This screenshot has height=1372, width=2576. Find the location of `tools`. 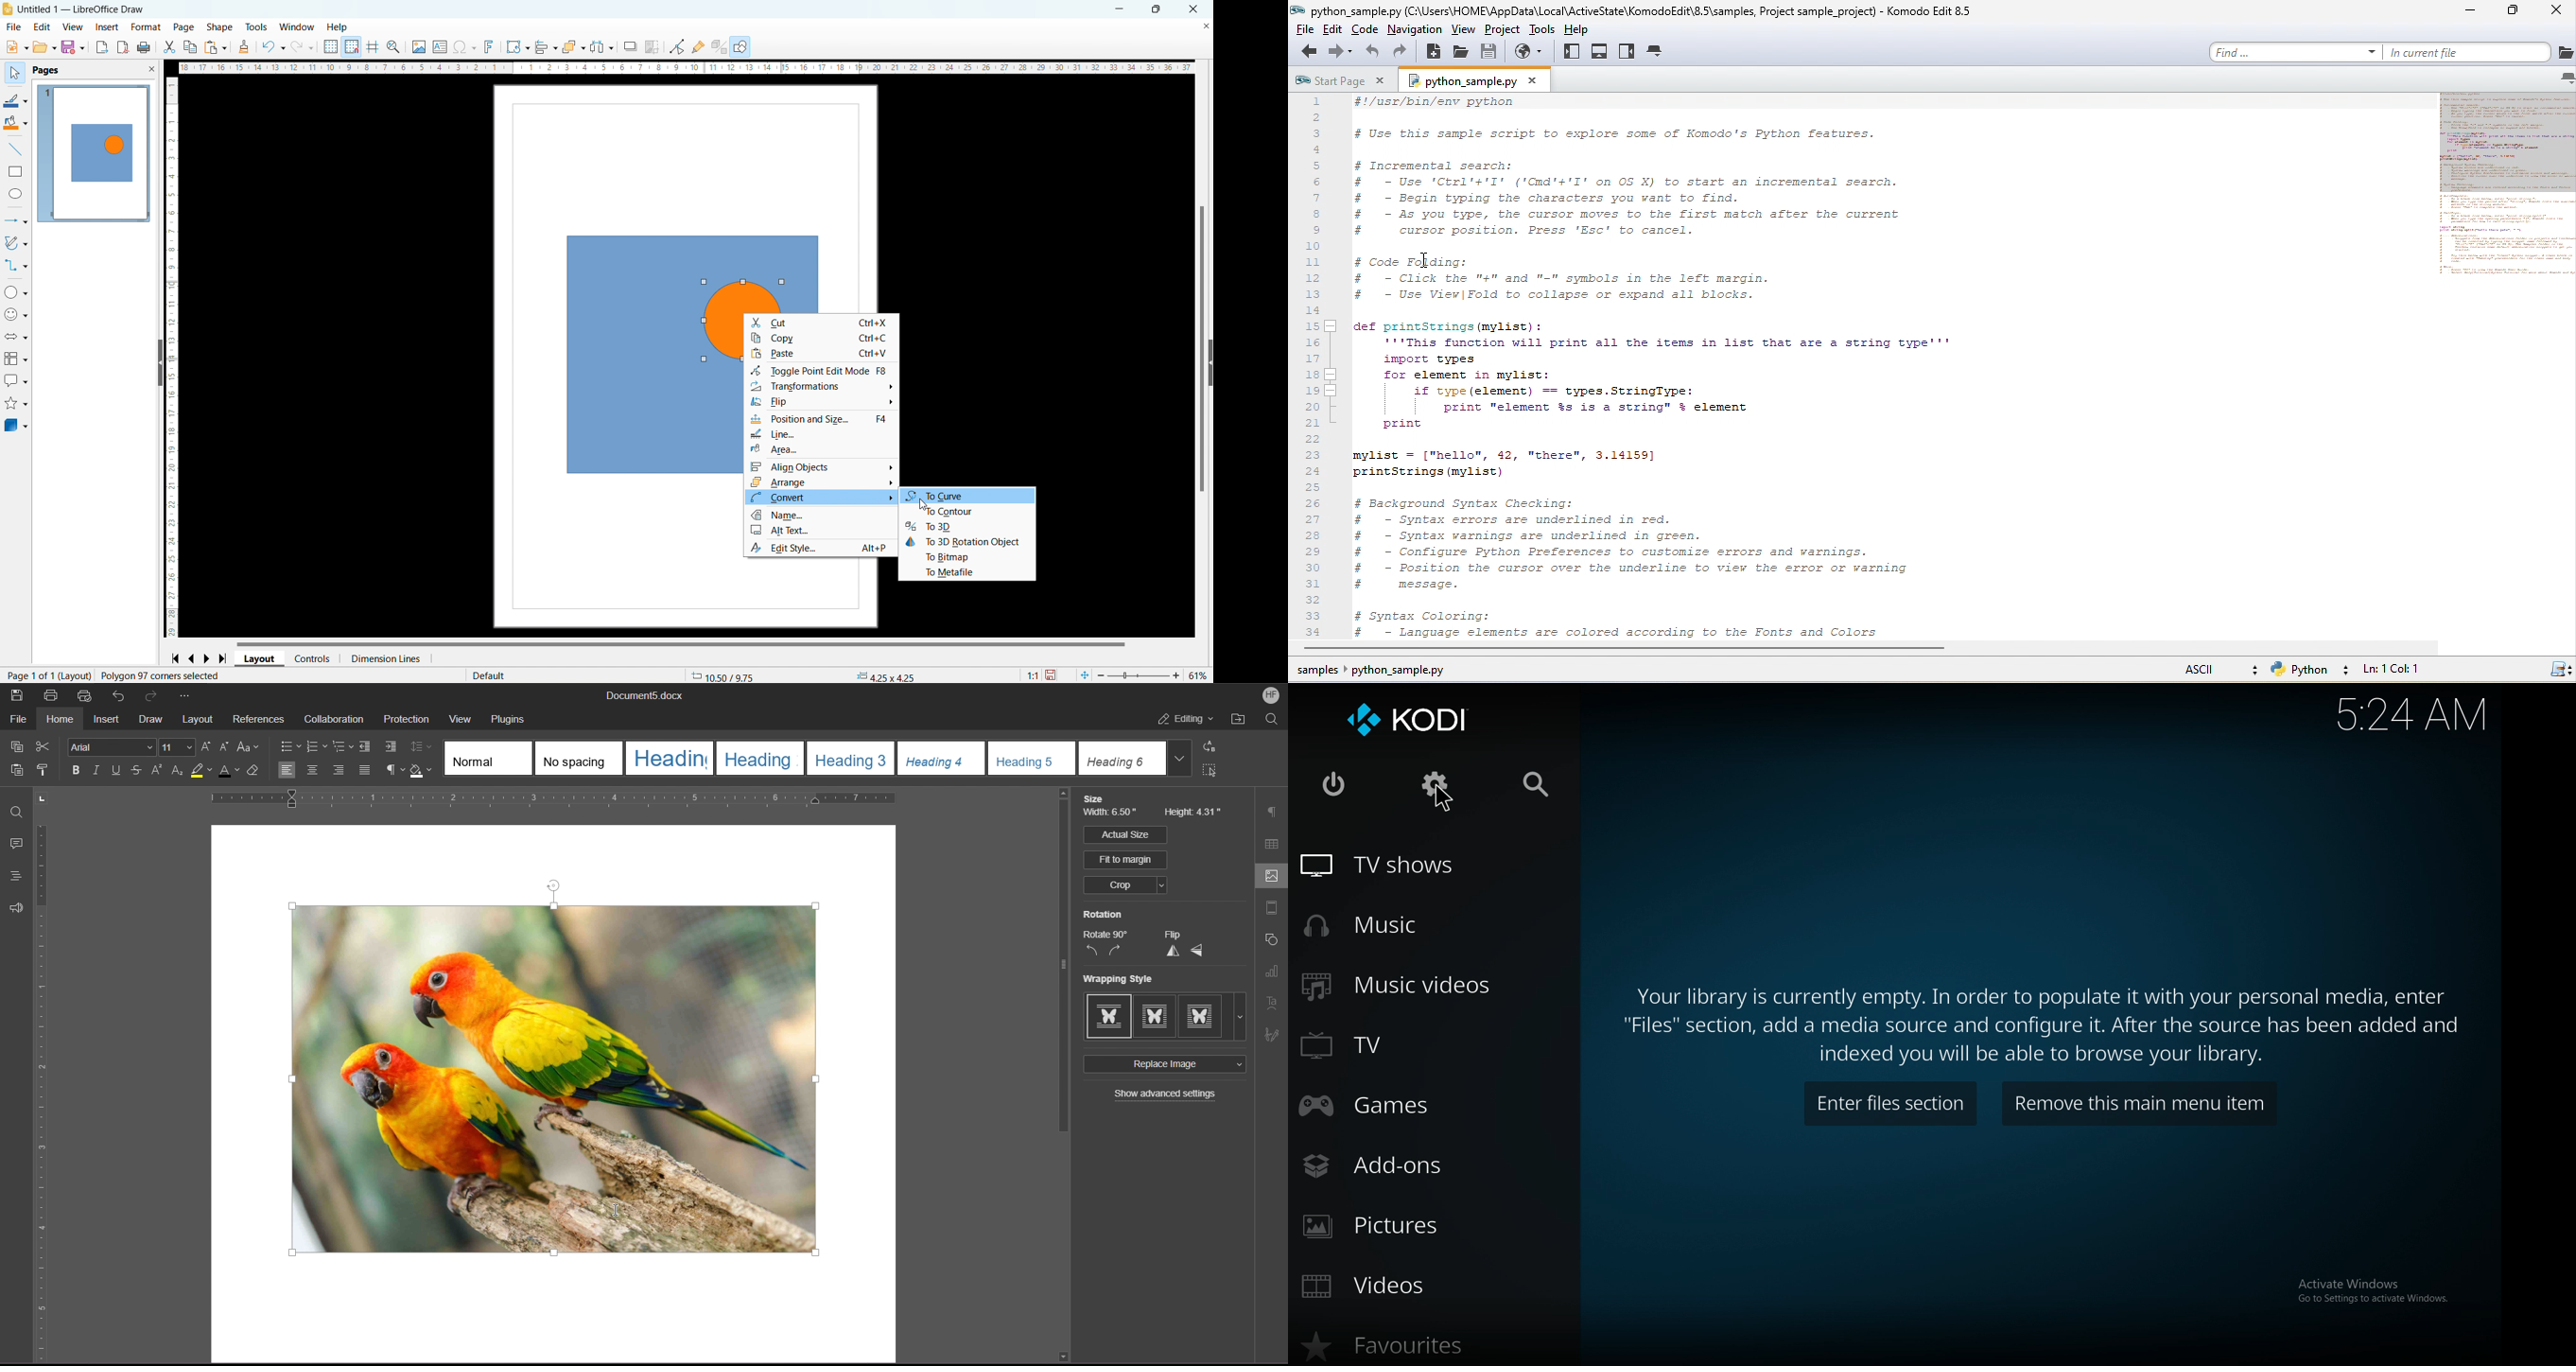

tools is located at coordinates (257, 27).